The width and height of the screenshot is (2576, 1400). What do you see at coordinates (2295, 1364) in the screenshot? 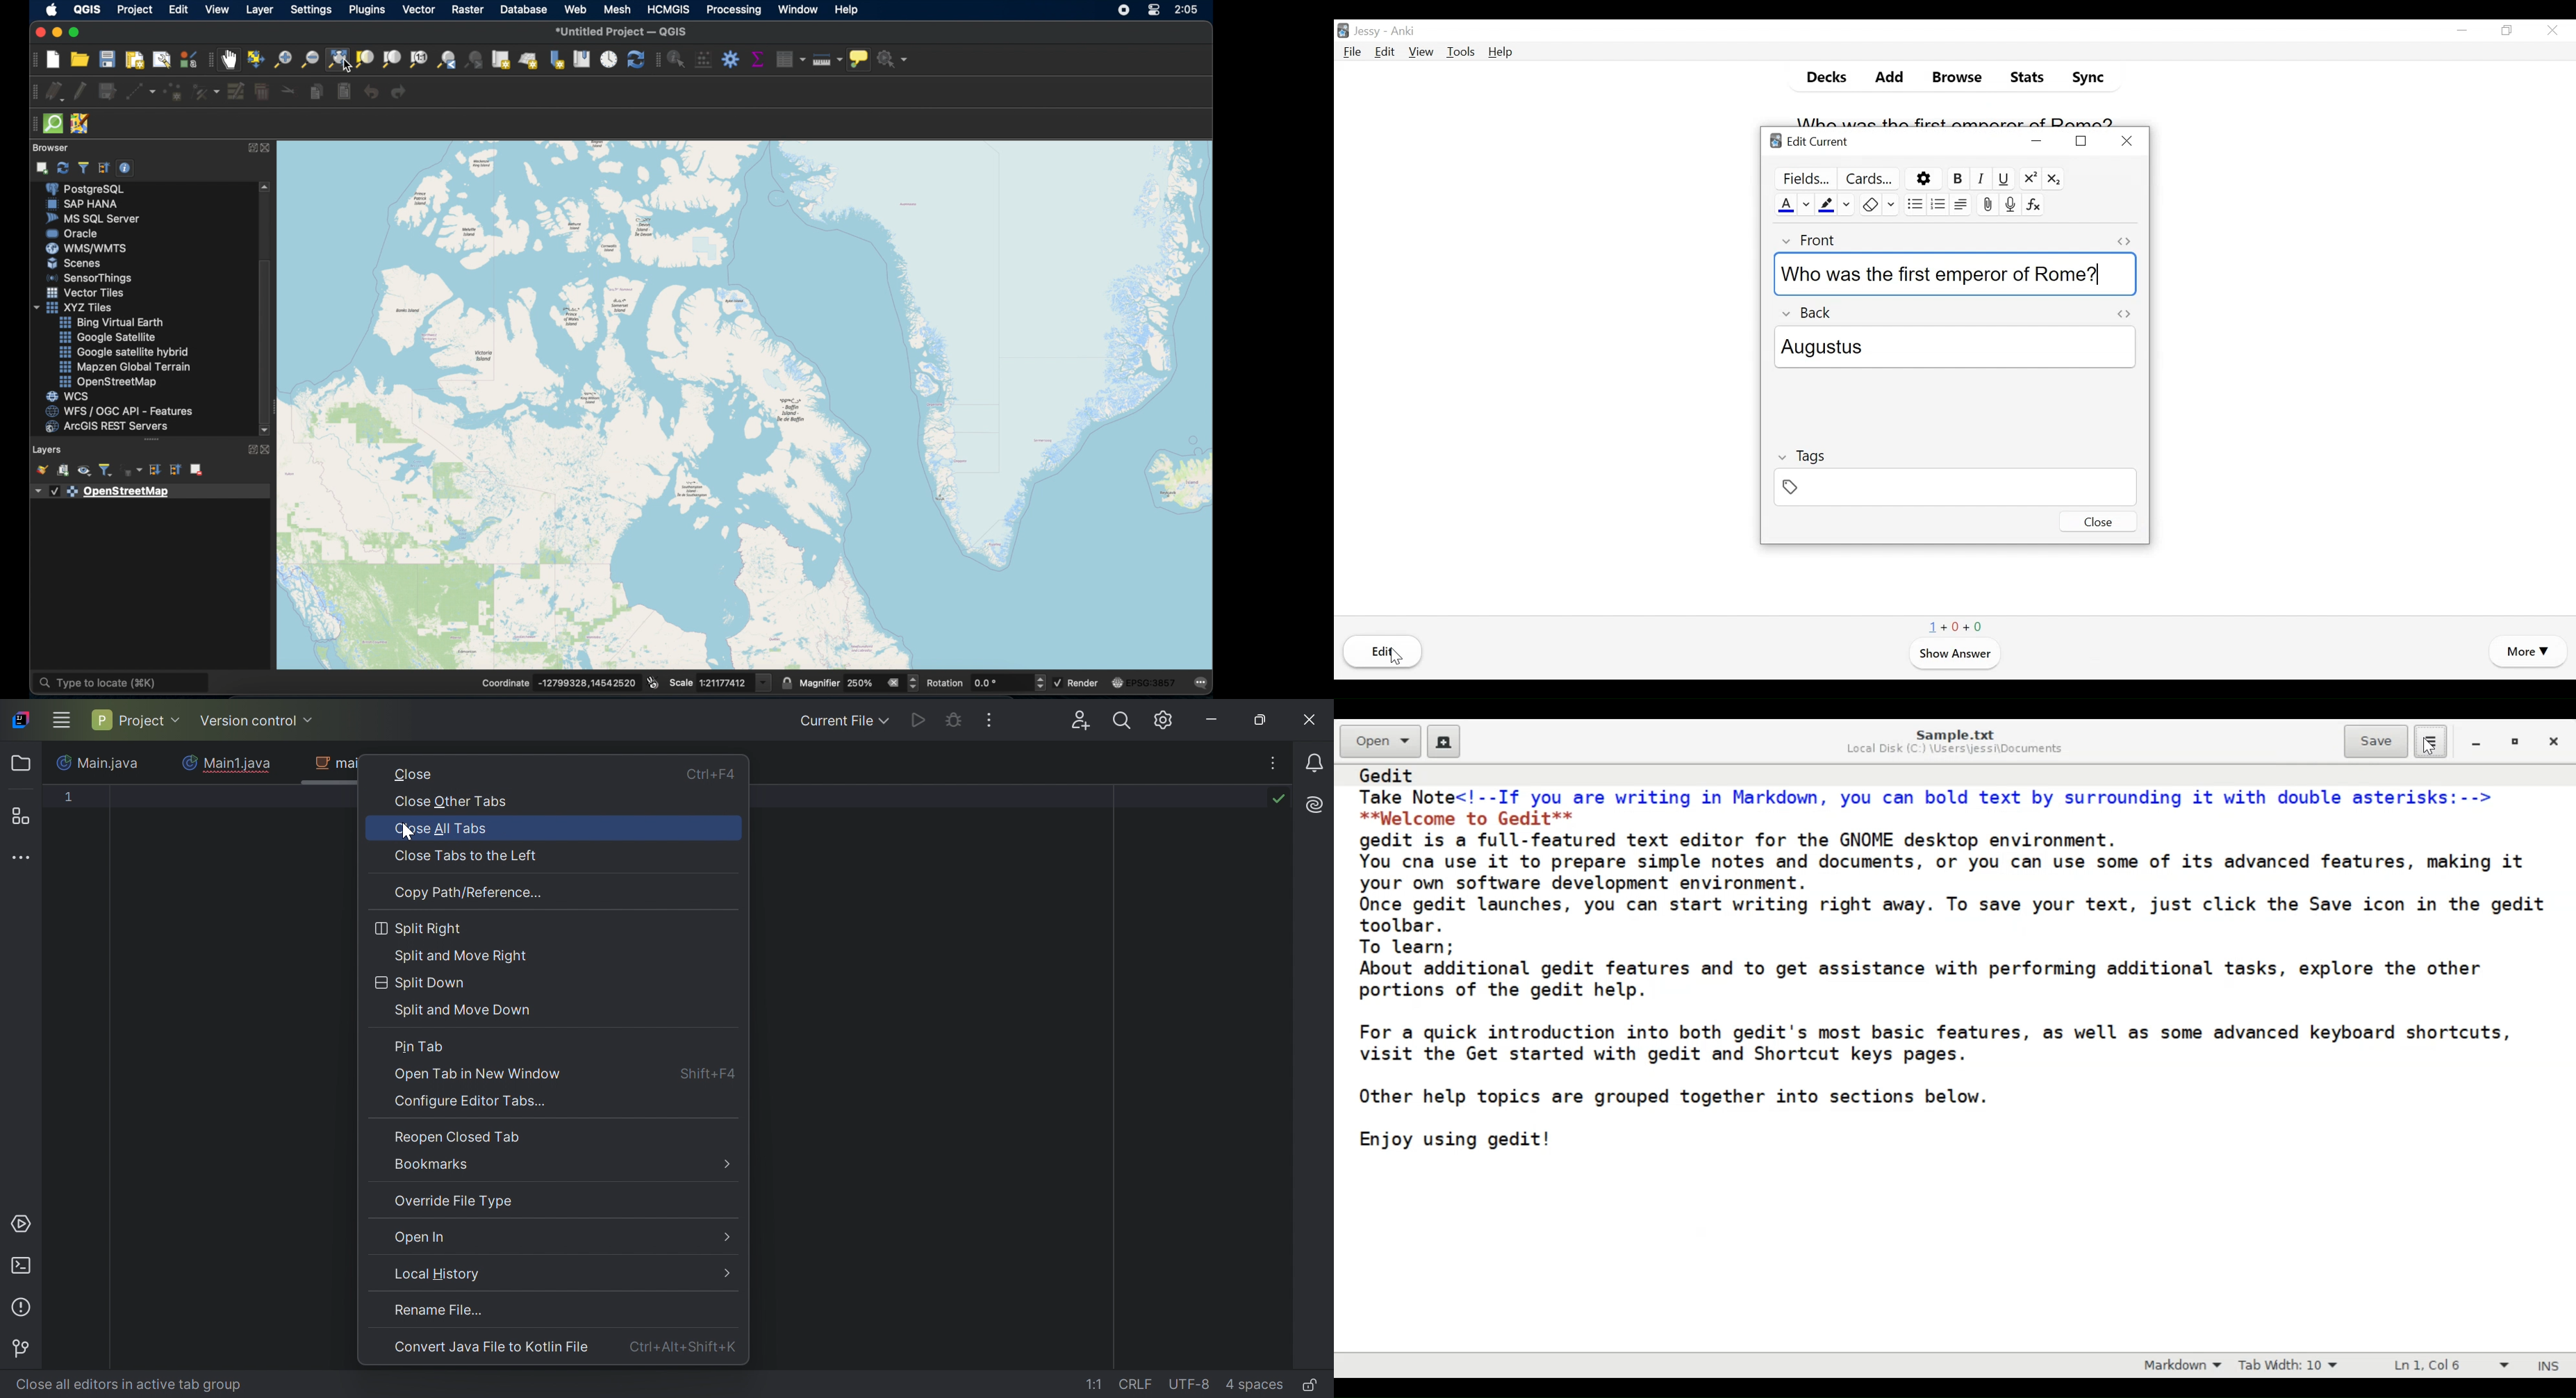
I see `Tab Width: 10` at bounding box center [2295, 1364].